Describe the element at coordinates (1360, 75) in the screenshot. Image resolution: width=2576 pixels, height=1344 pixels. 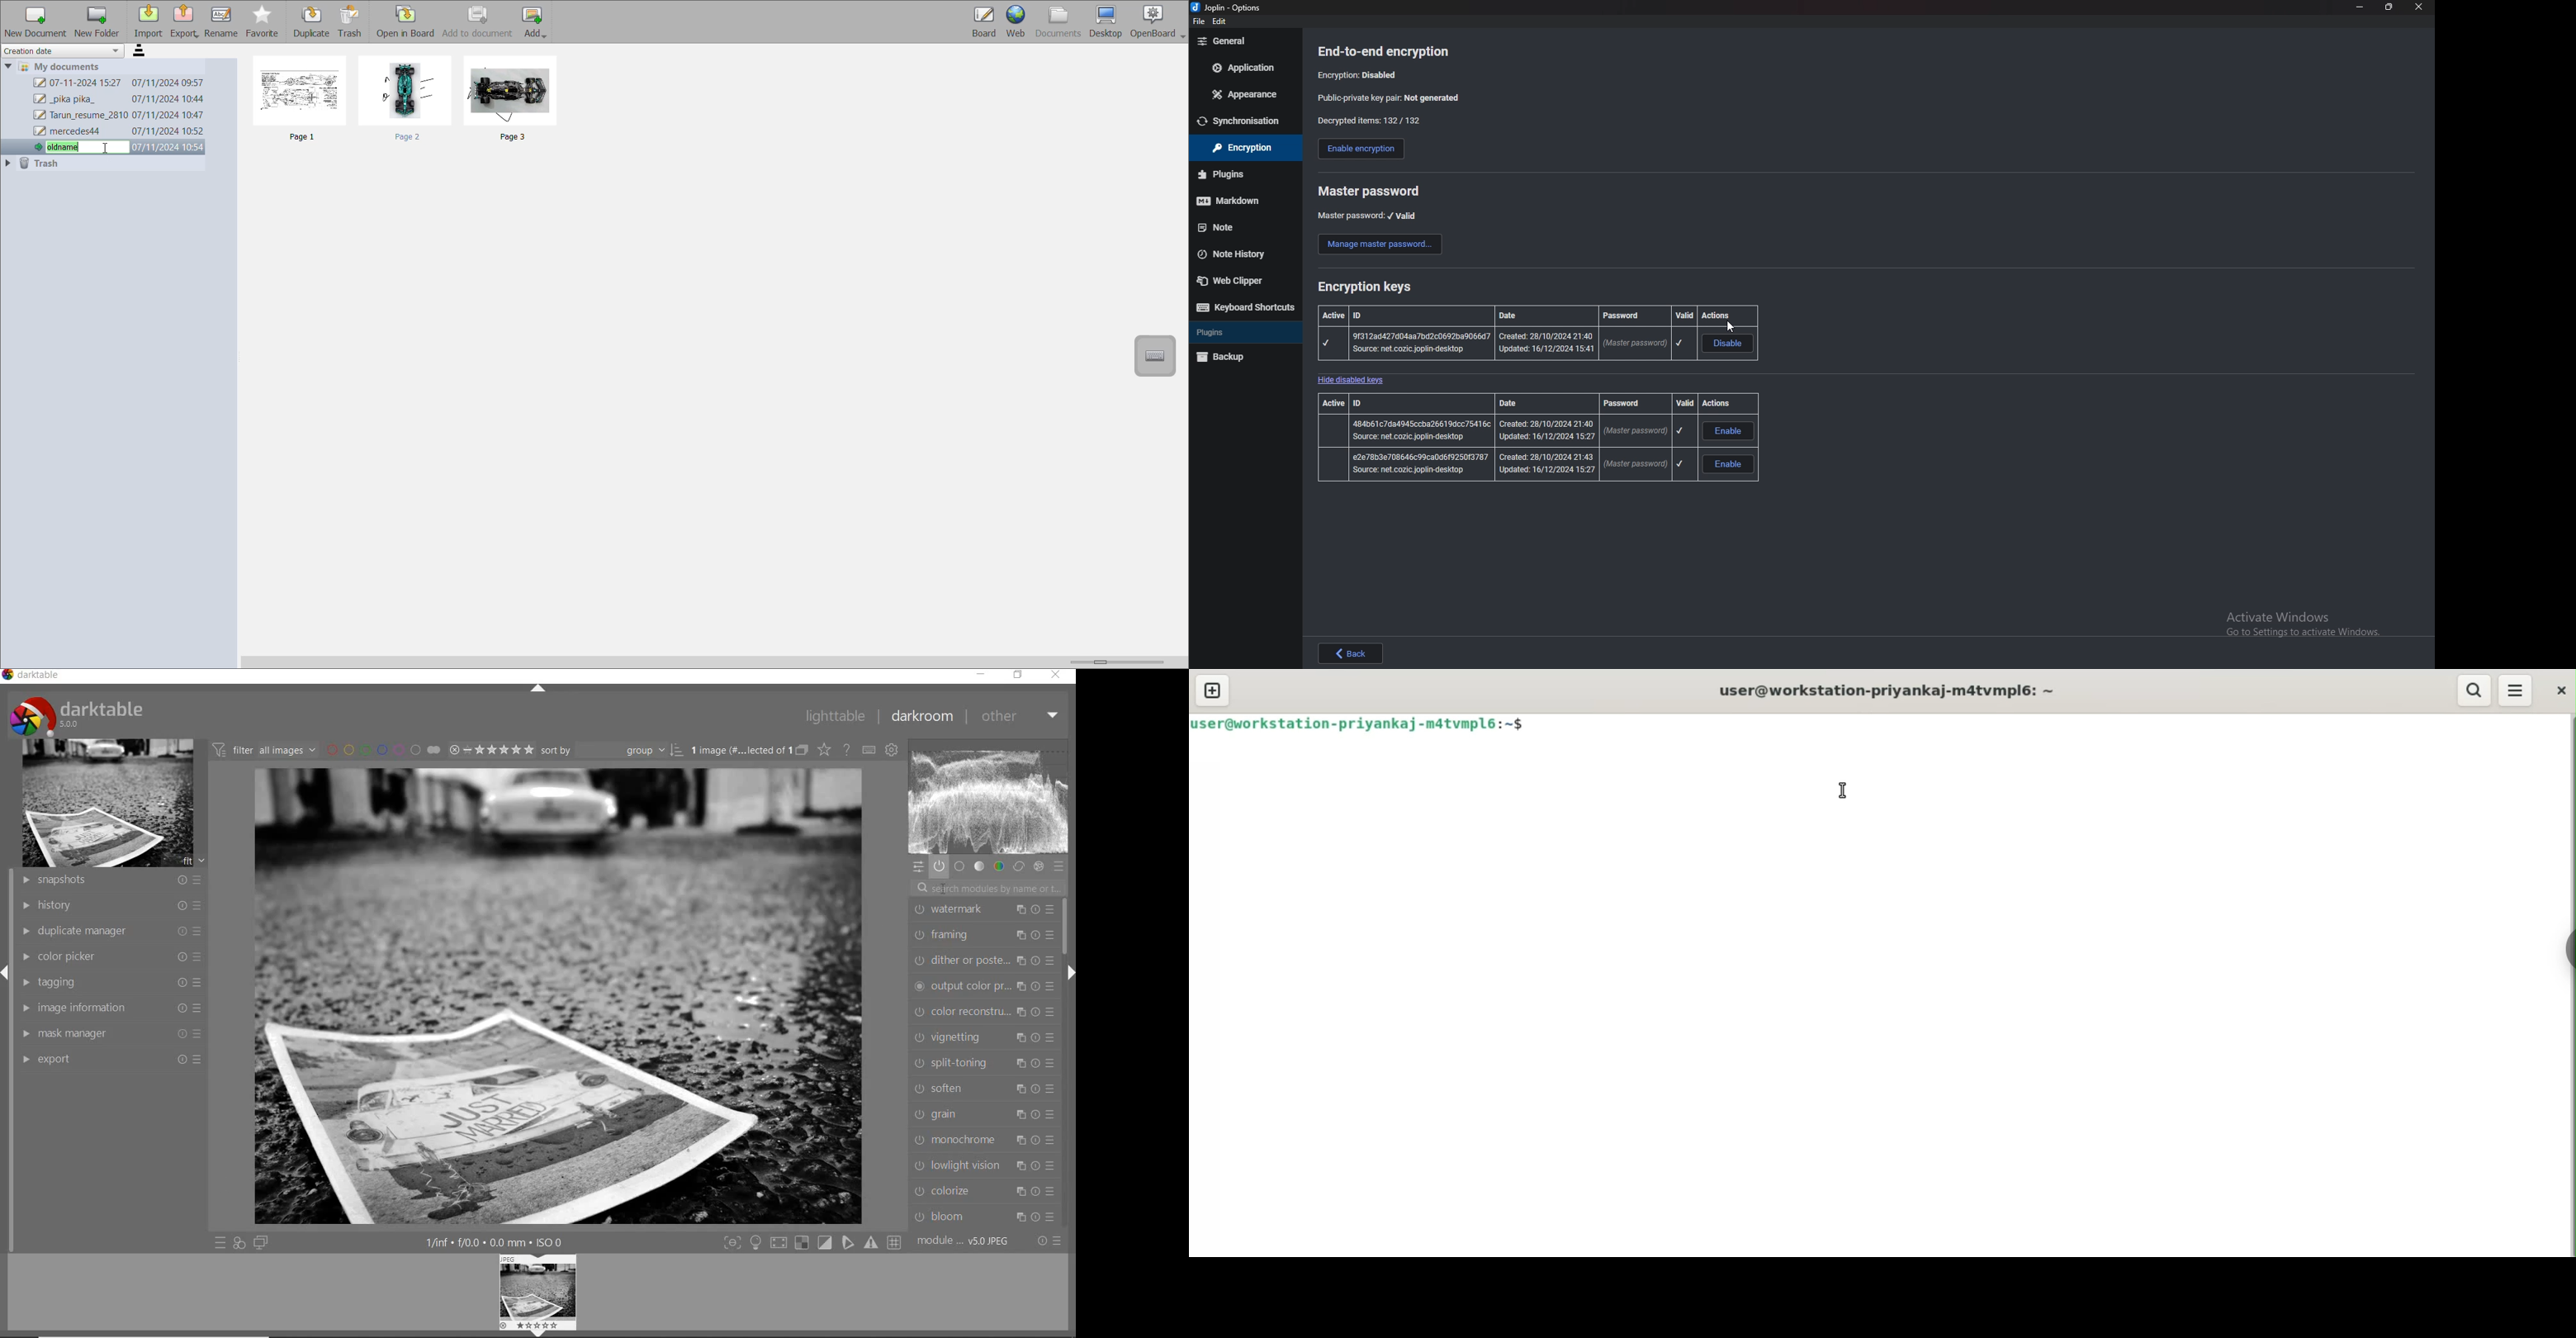
I see `encryption` at that location.